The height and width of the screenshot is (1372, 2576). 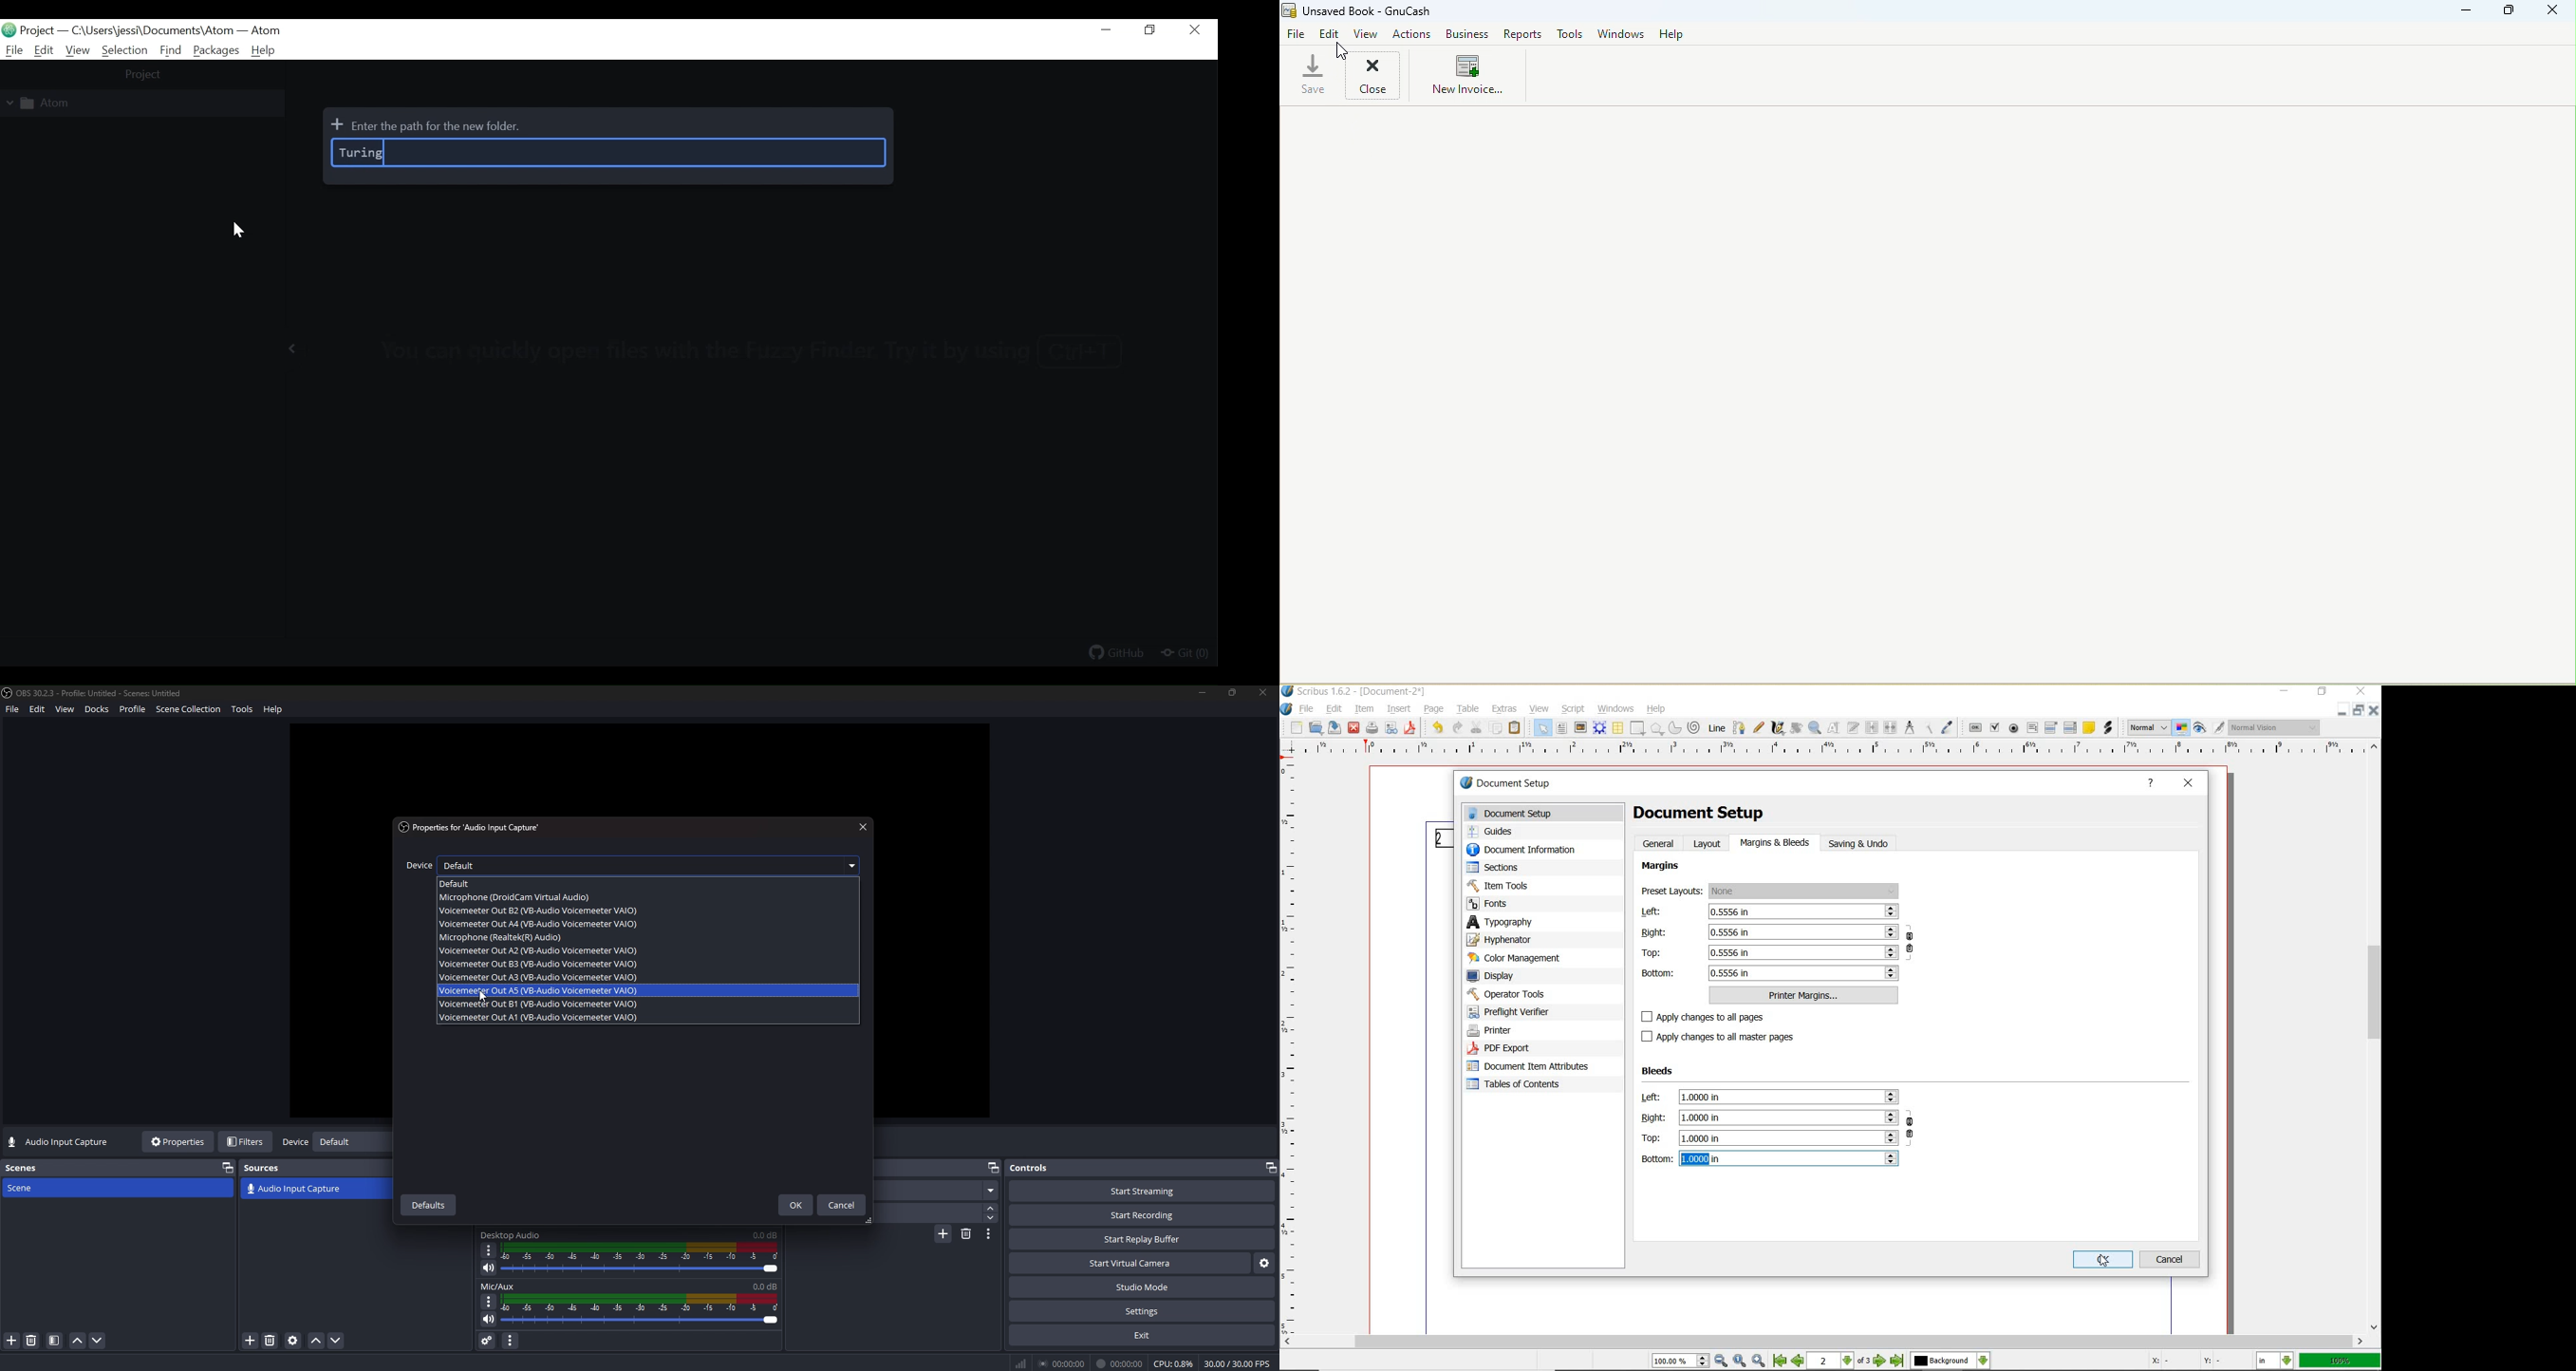 What do you see at coordinates (471, 882) in the screenshot?
I see `default` at bounding box center [471, 882].